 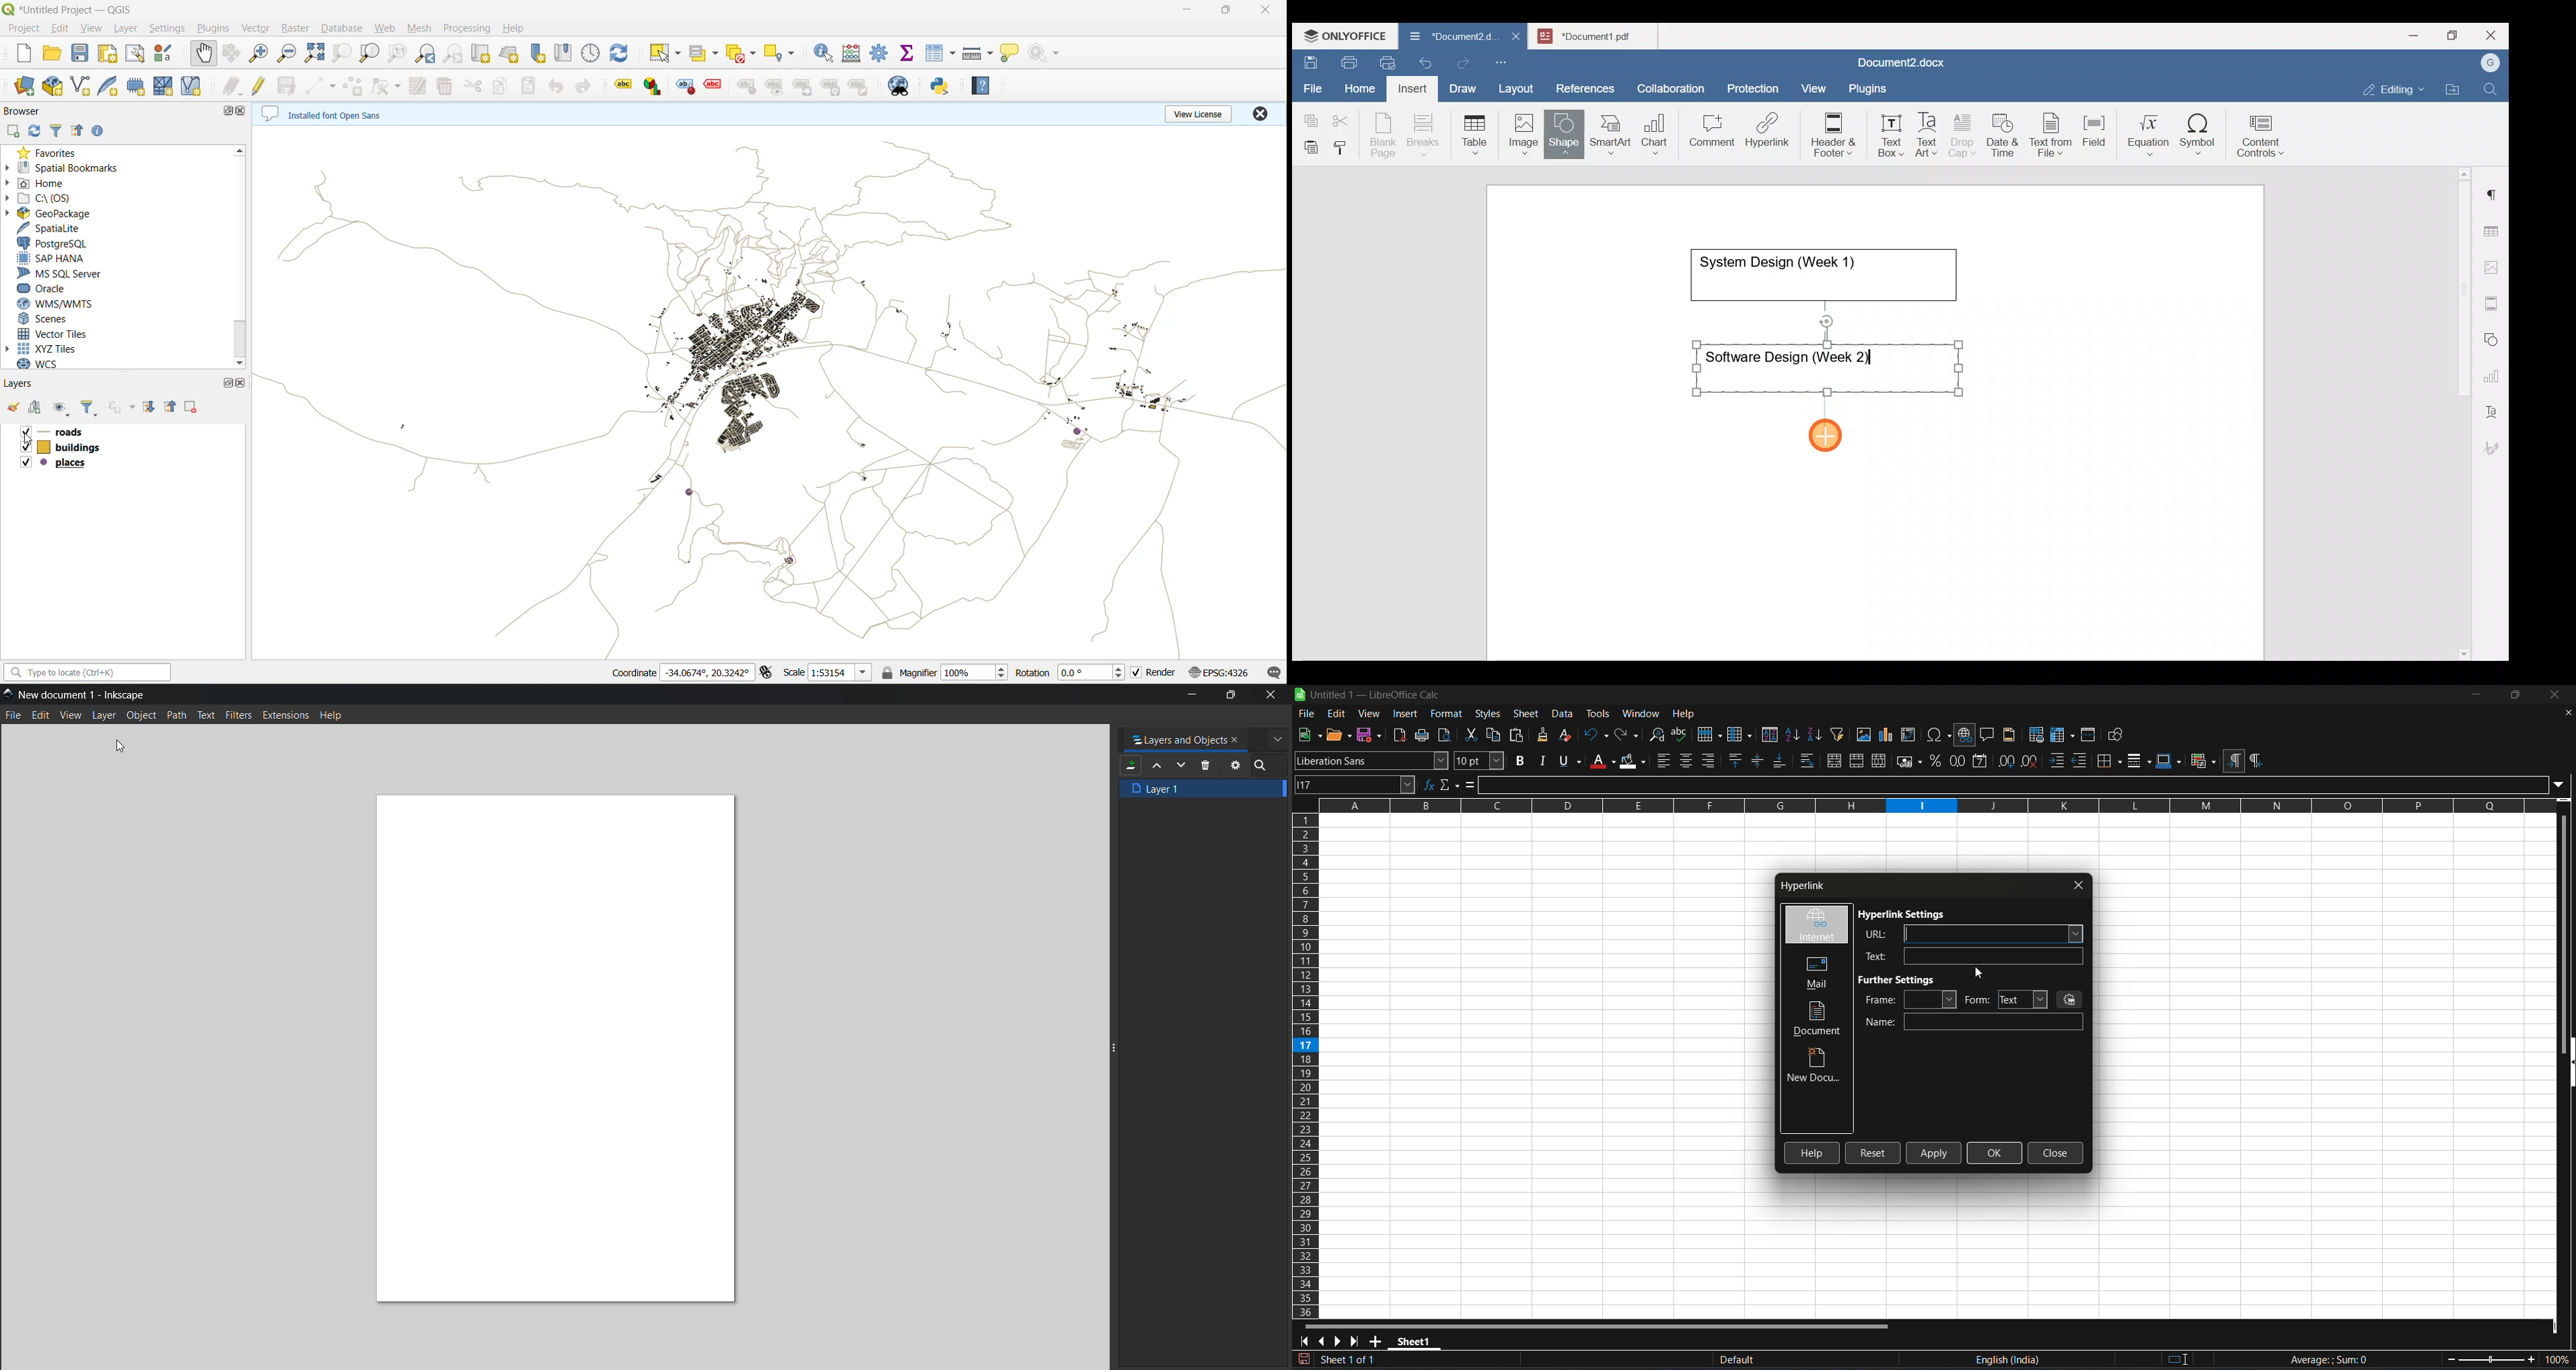 I want to click on select function, so click(x=1451, y=785).